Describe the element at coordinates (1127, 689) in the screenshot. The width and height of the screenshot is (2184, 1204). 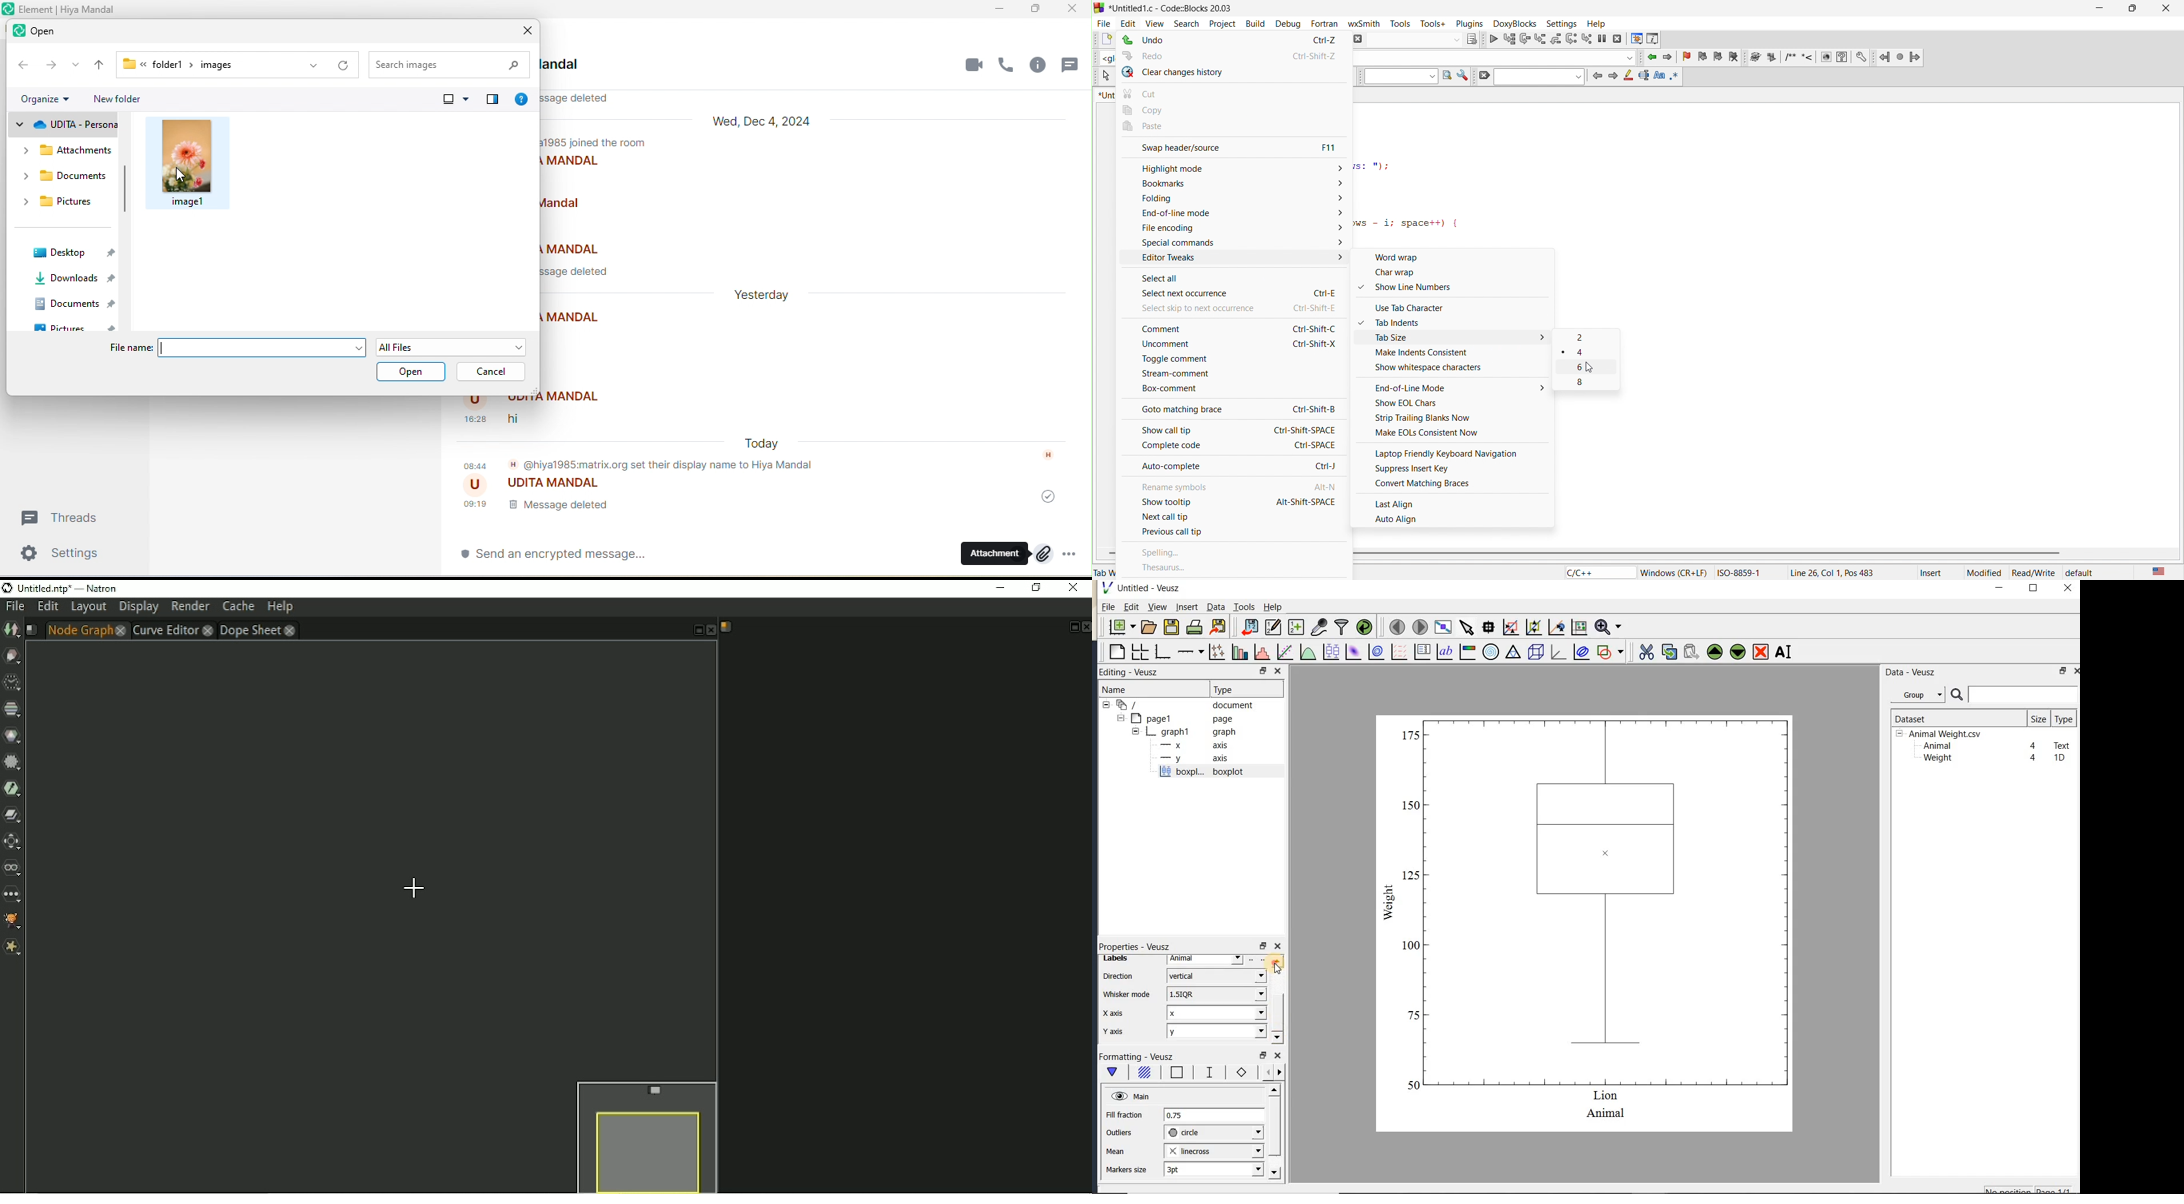
I see `Name` at that location.